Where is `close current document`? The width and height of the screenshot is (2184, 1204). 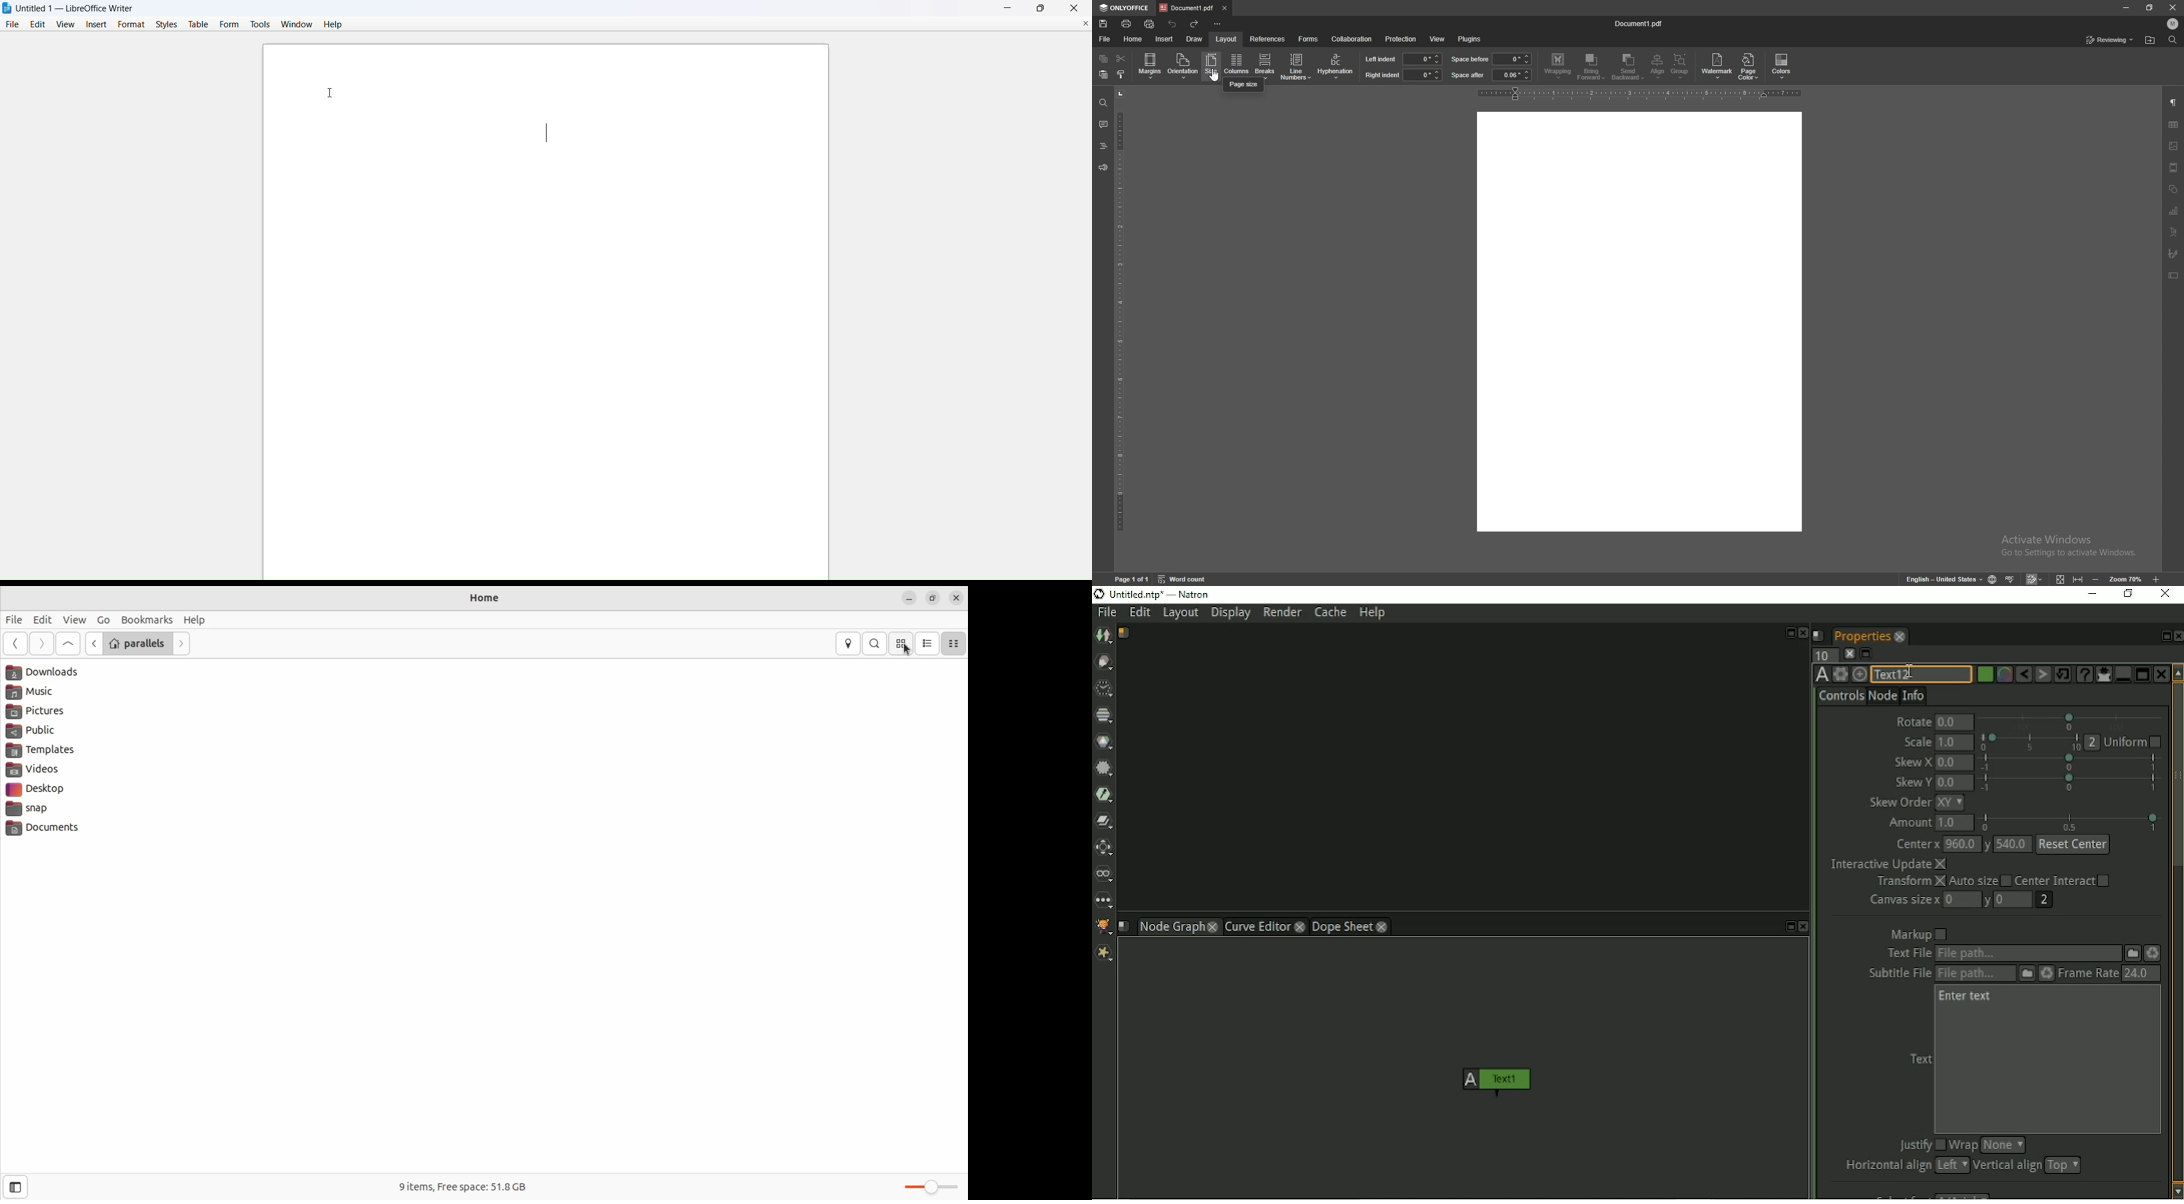 close current document is located at coordinates (1085, 24).